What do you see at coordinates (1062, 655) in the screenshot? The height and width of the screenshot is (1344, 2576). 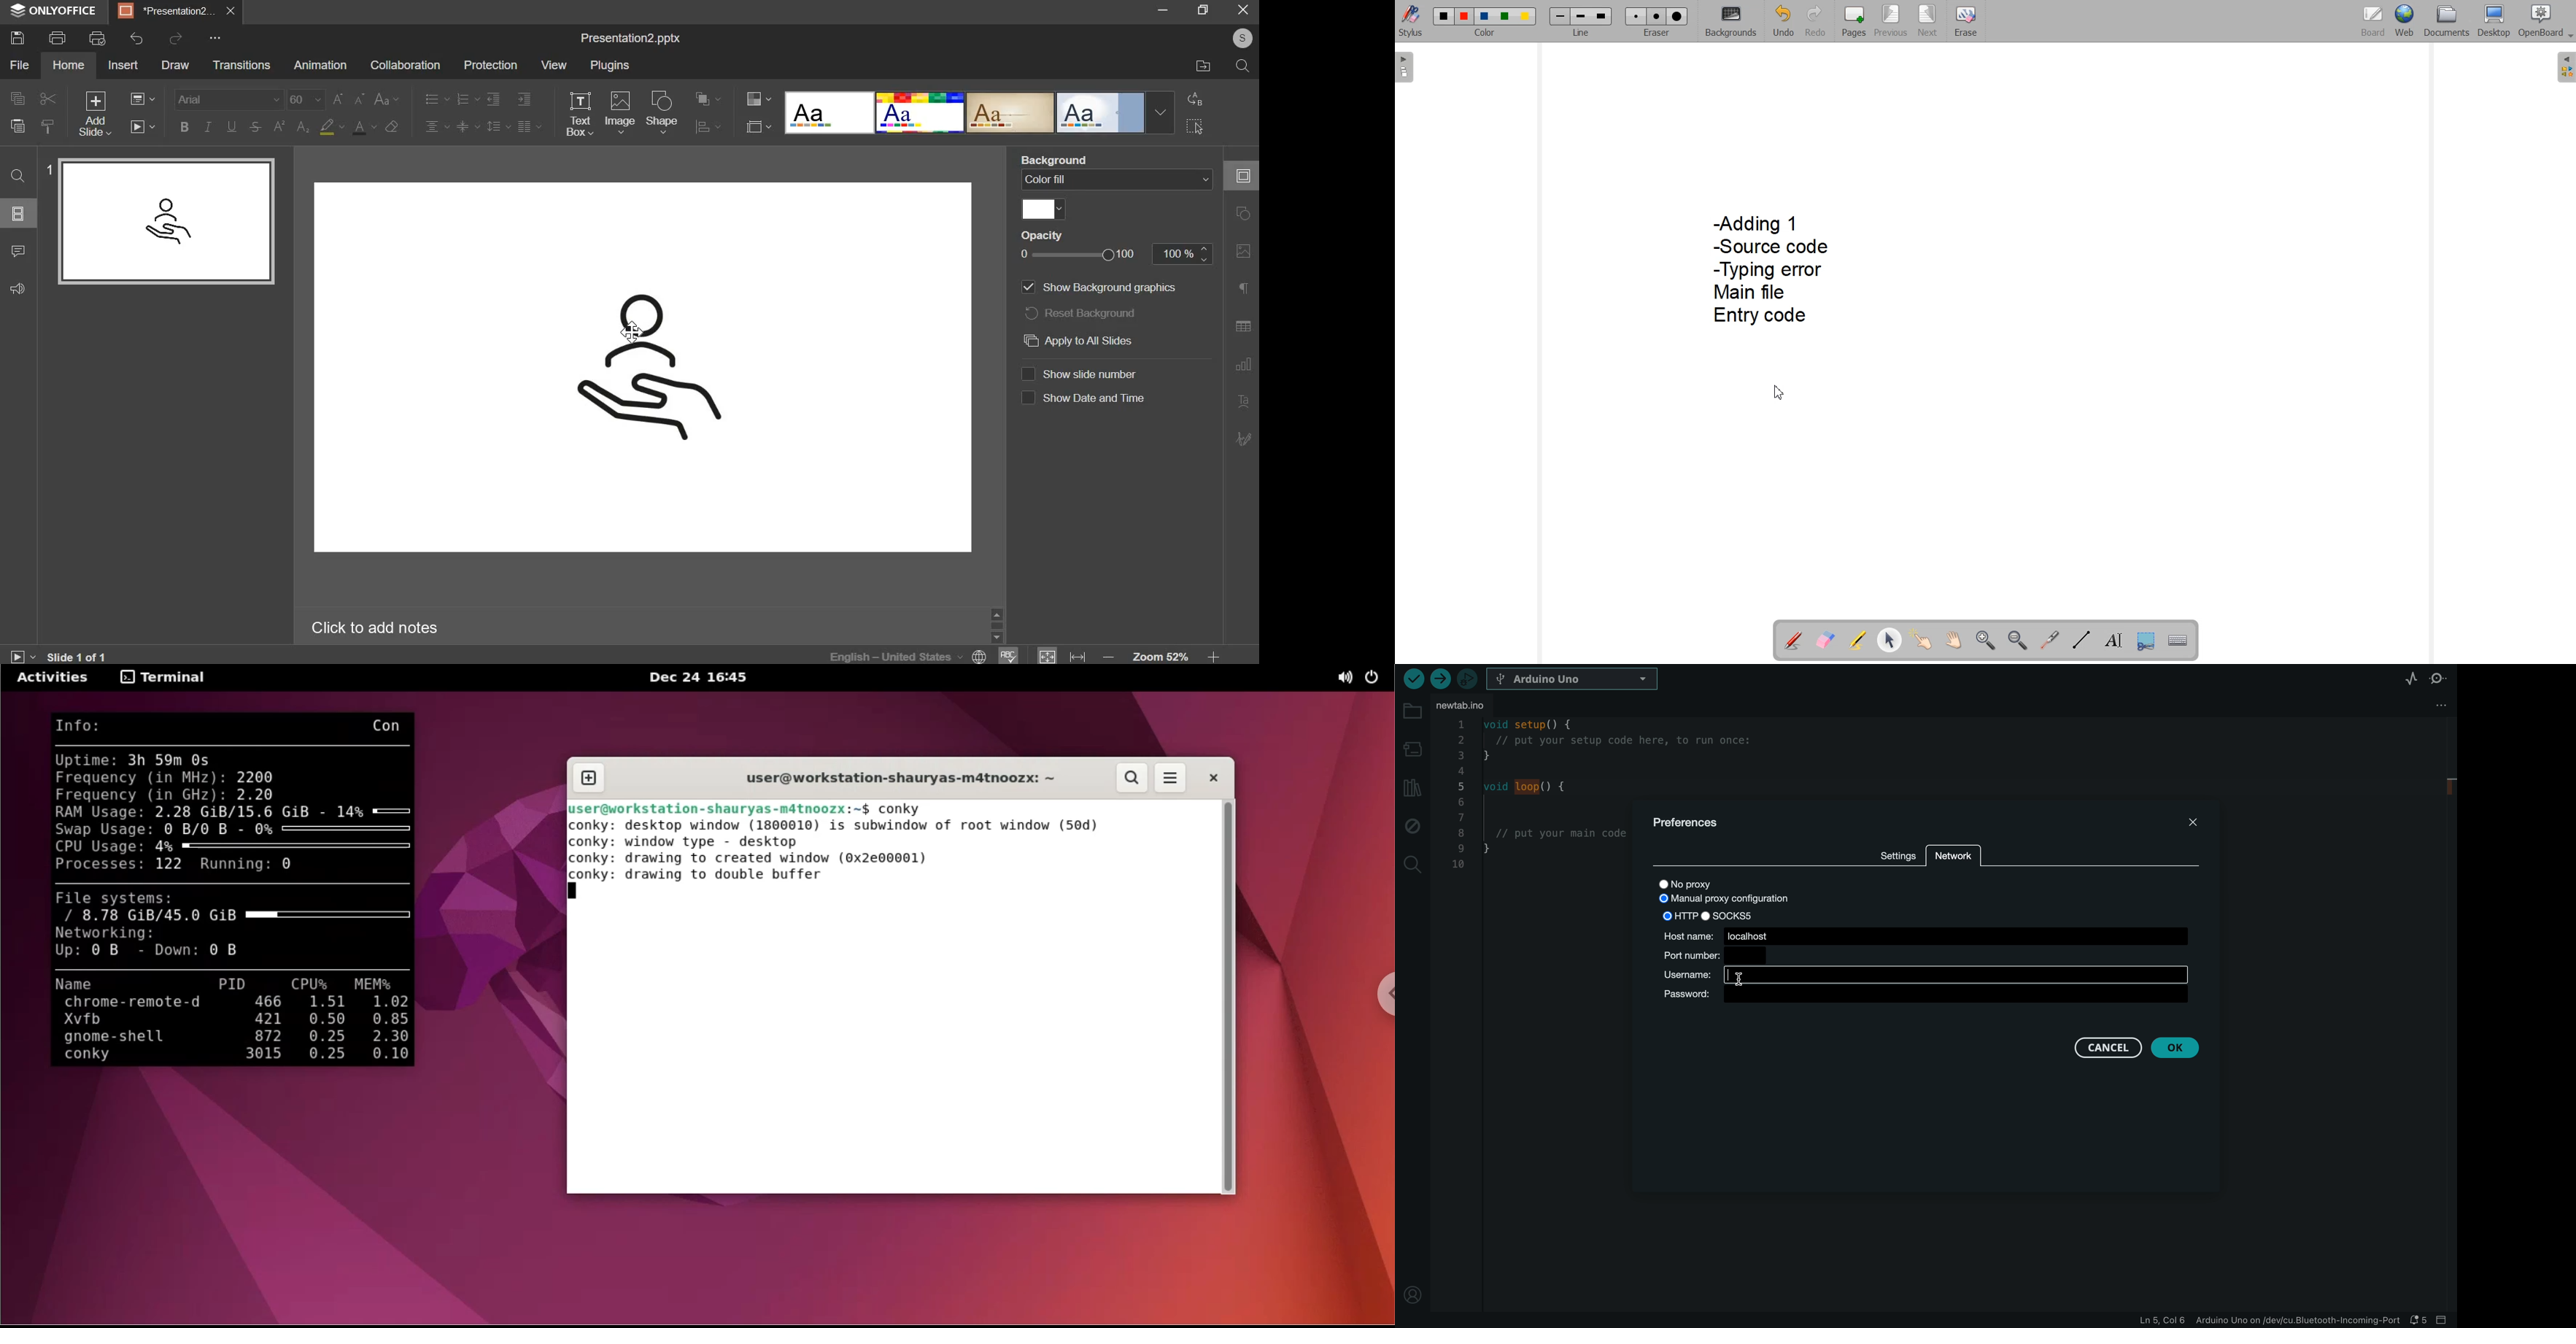 I see `fit` at bounding box center [1062, 655].